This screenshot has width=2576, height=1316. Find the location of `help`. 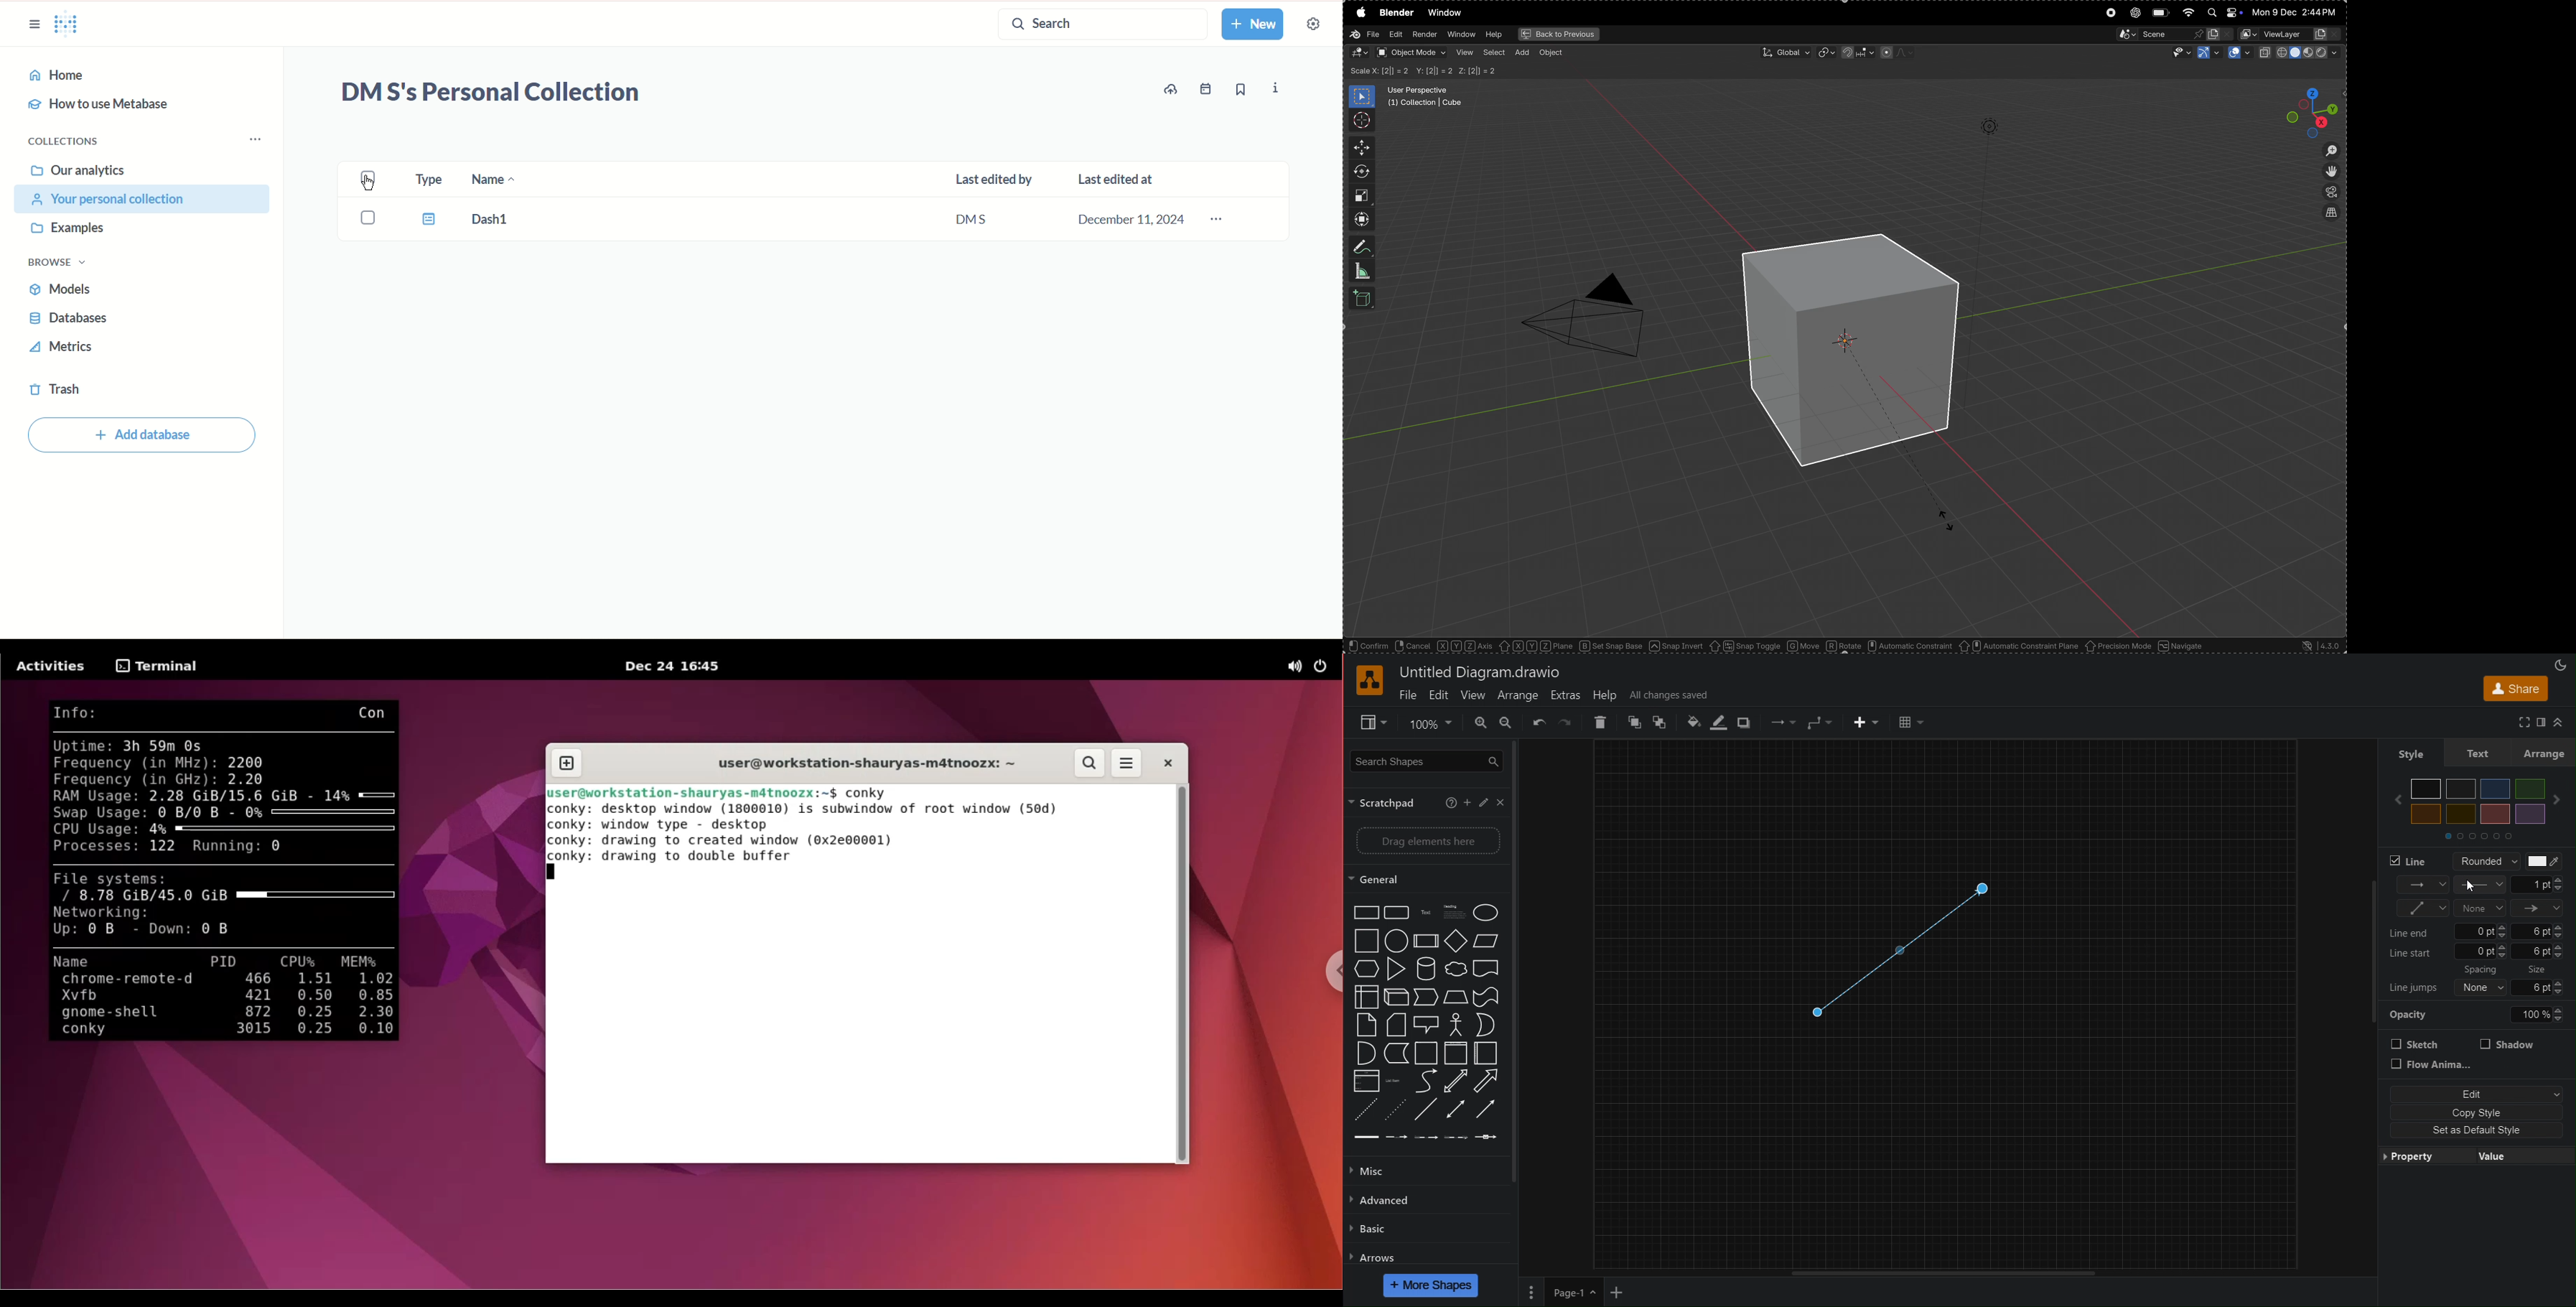

help is located at coordinates (1495, 34).